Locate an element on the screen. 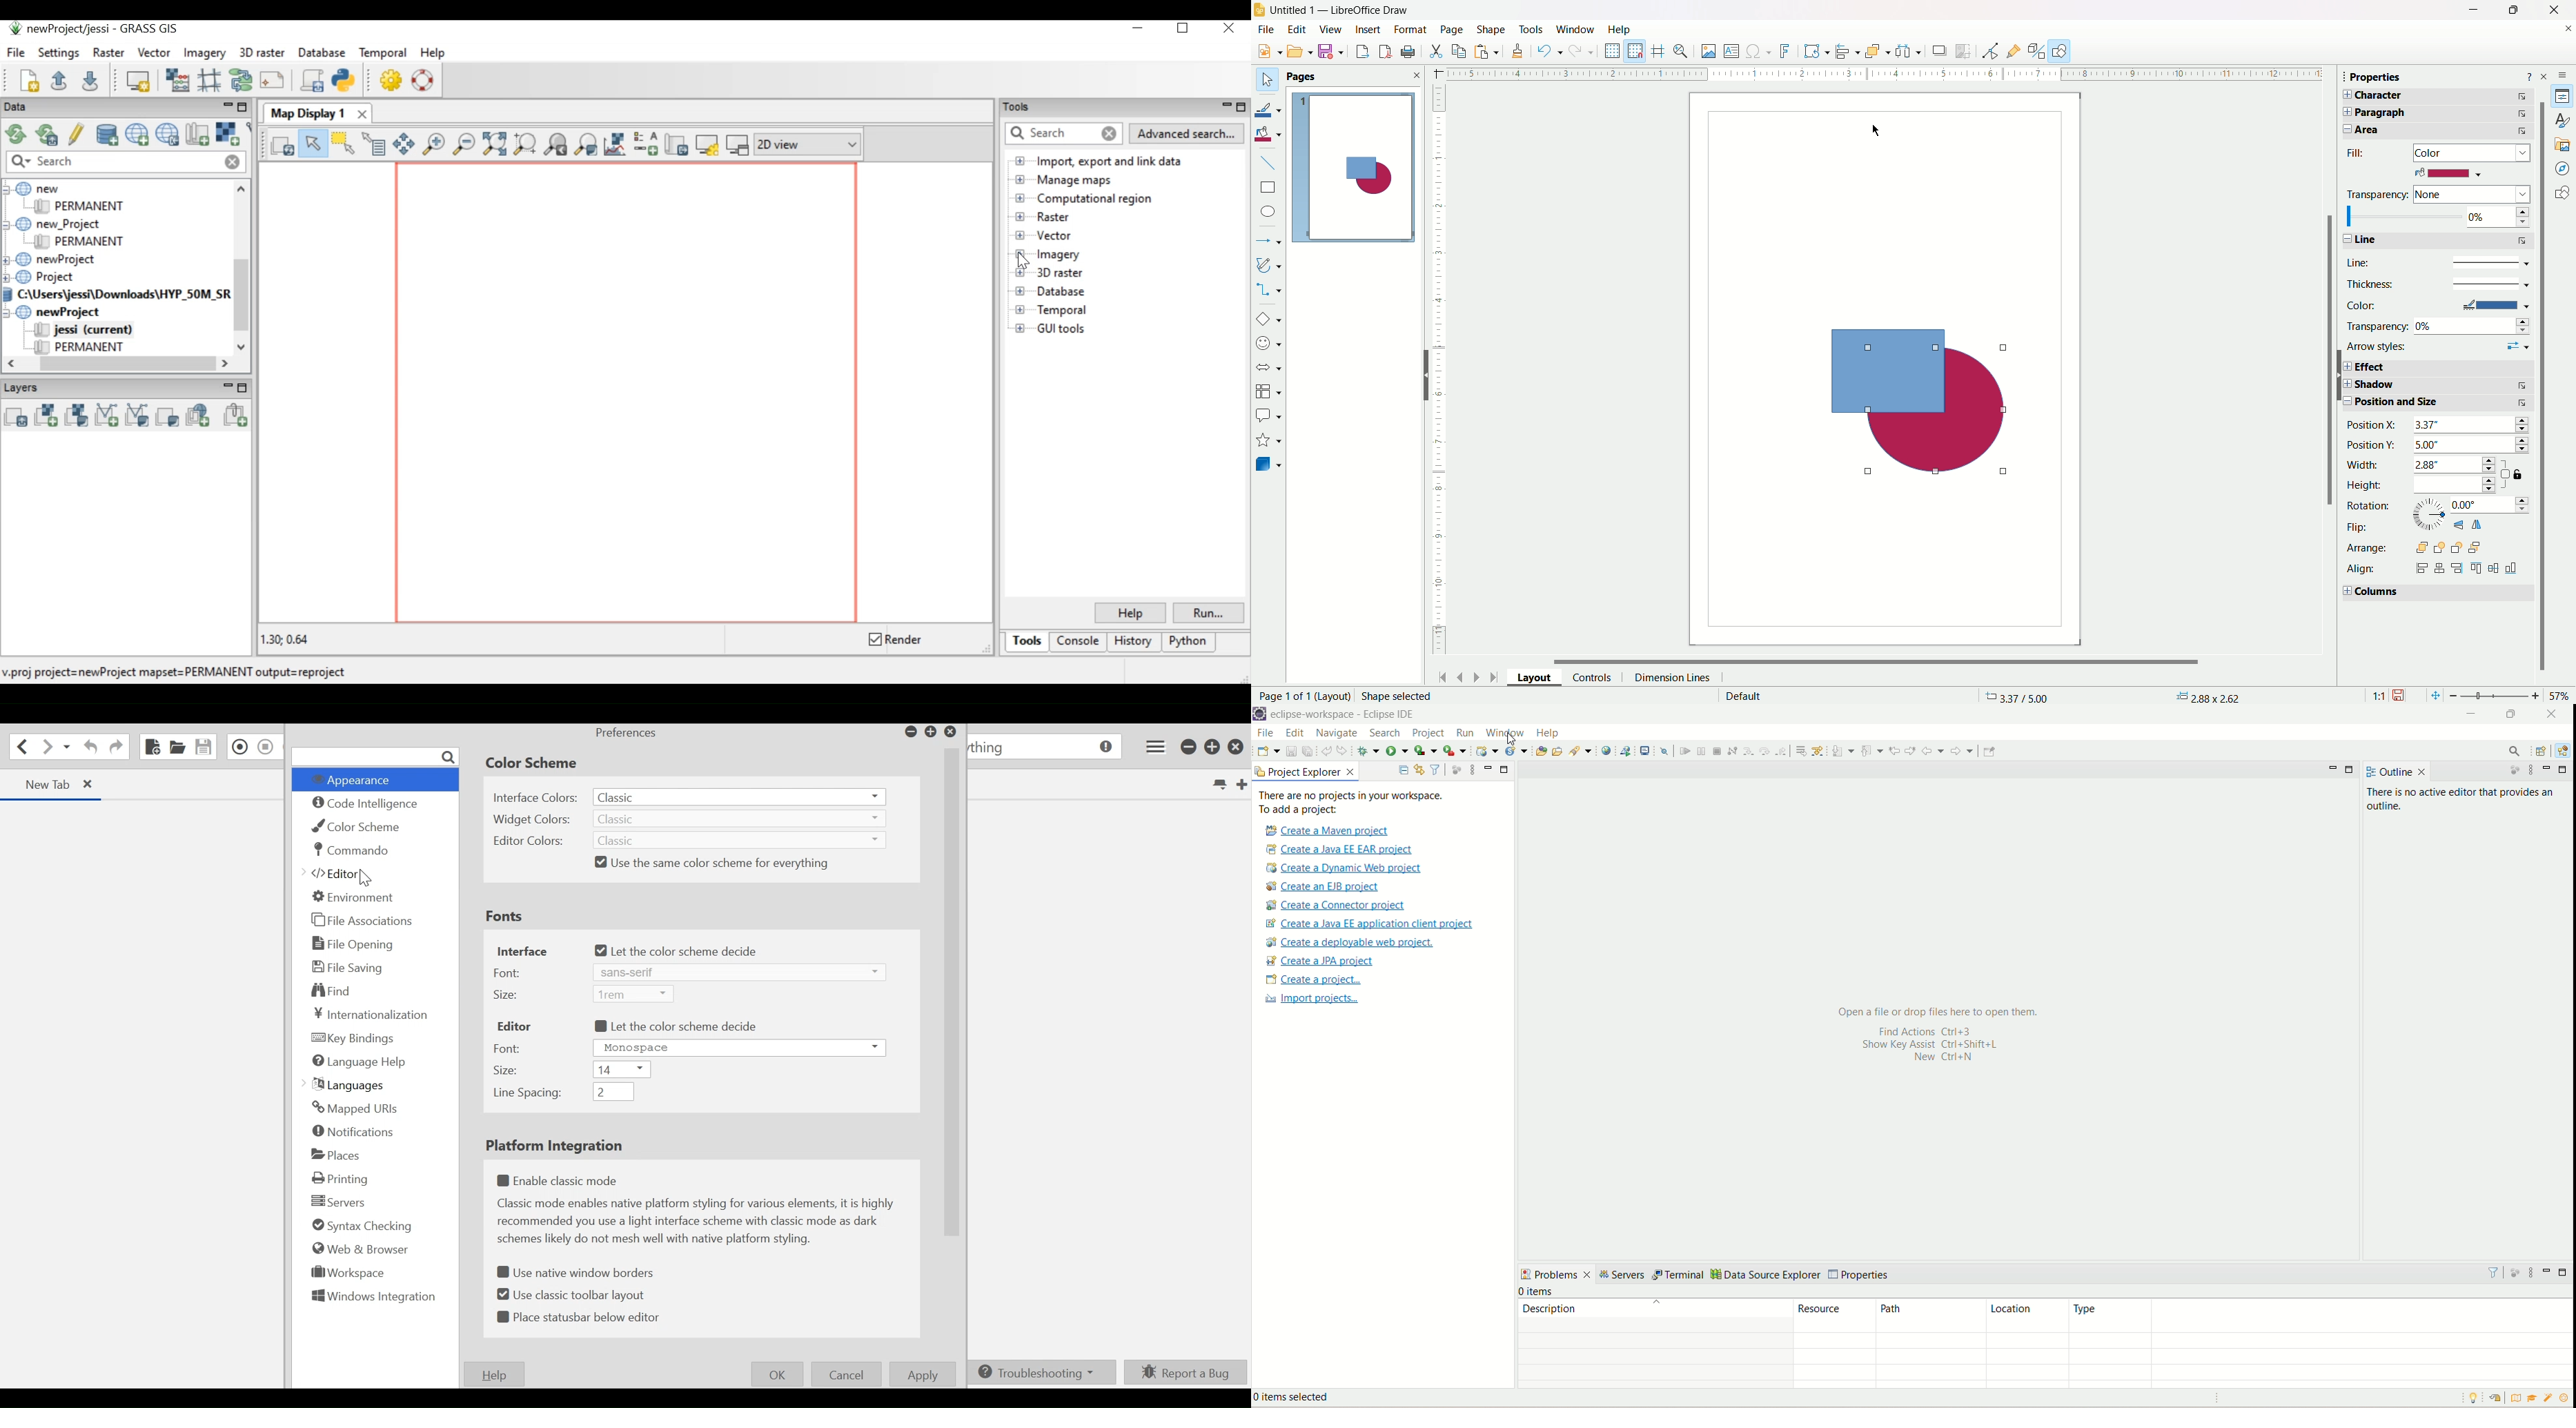  restore welcome is located at coordinates (2494, 1398).